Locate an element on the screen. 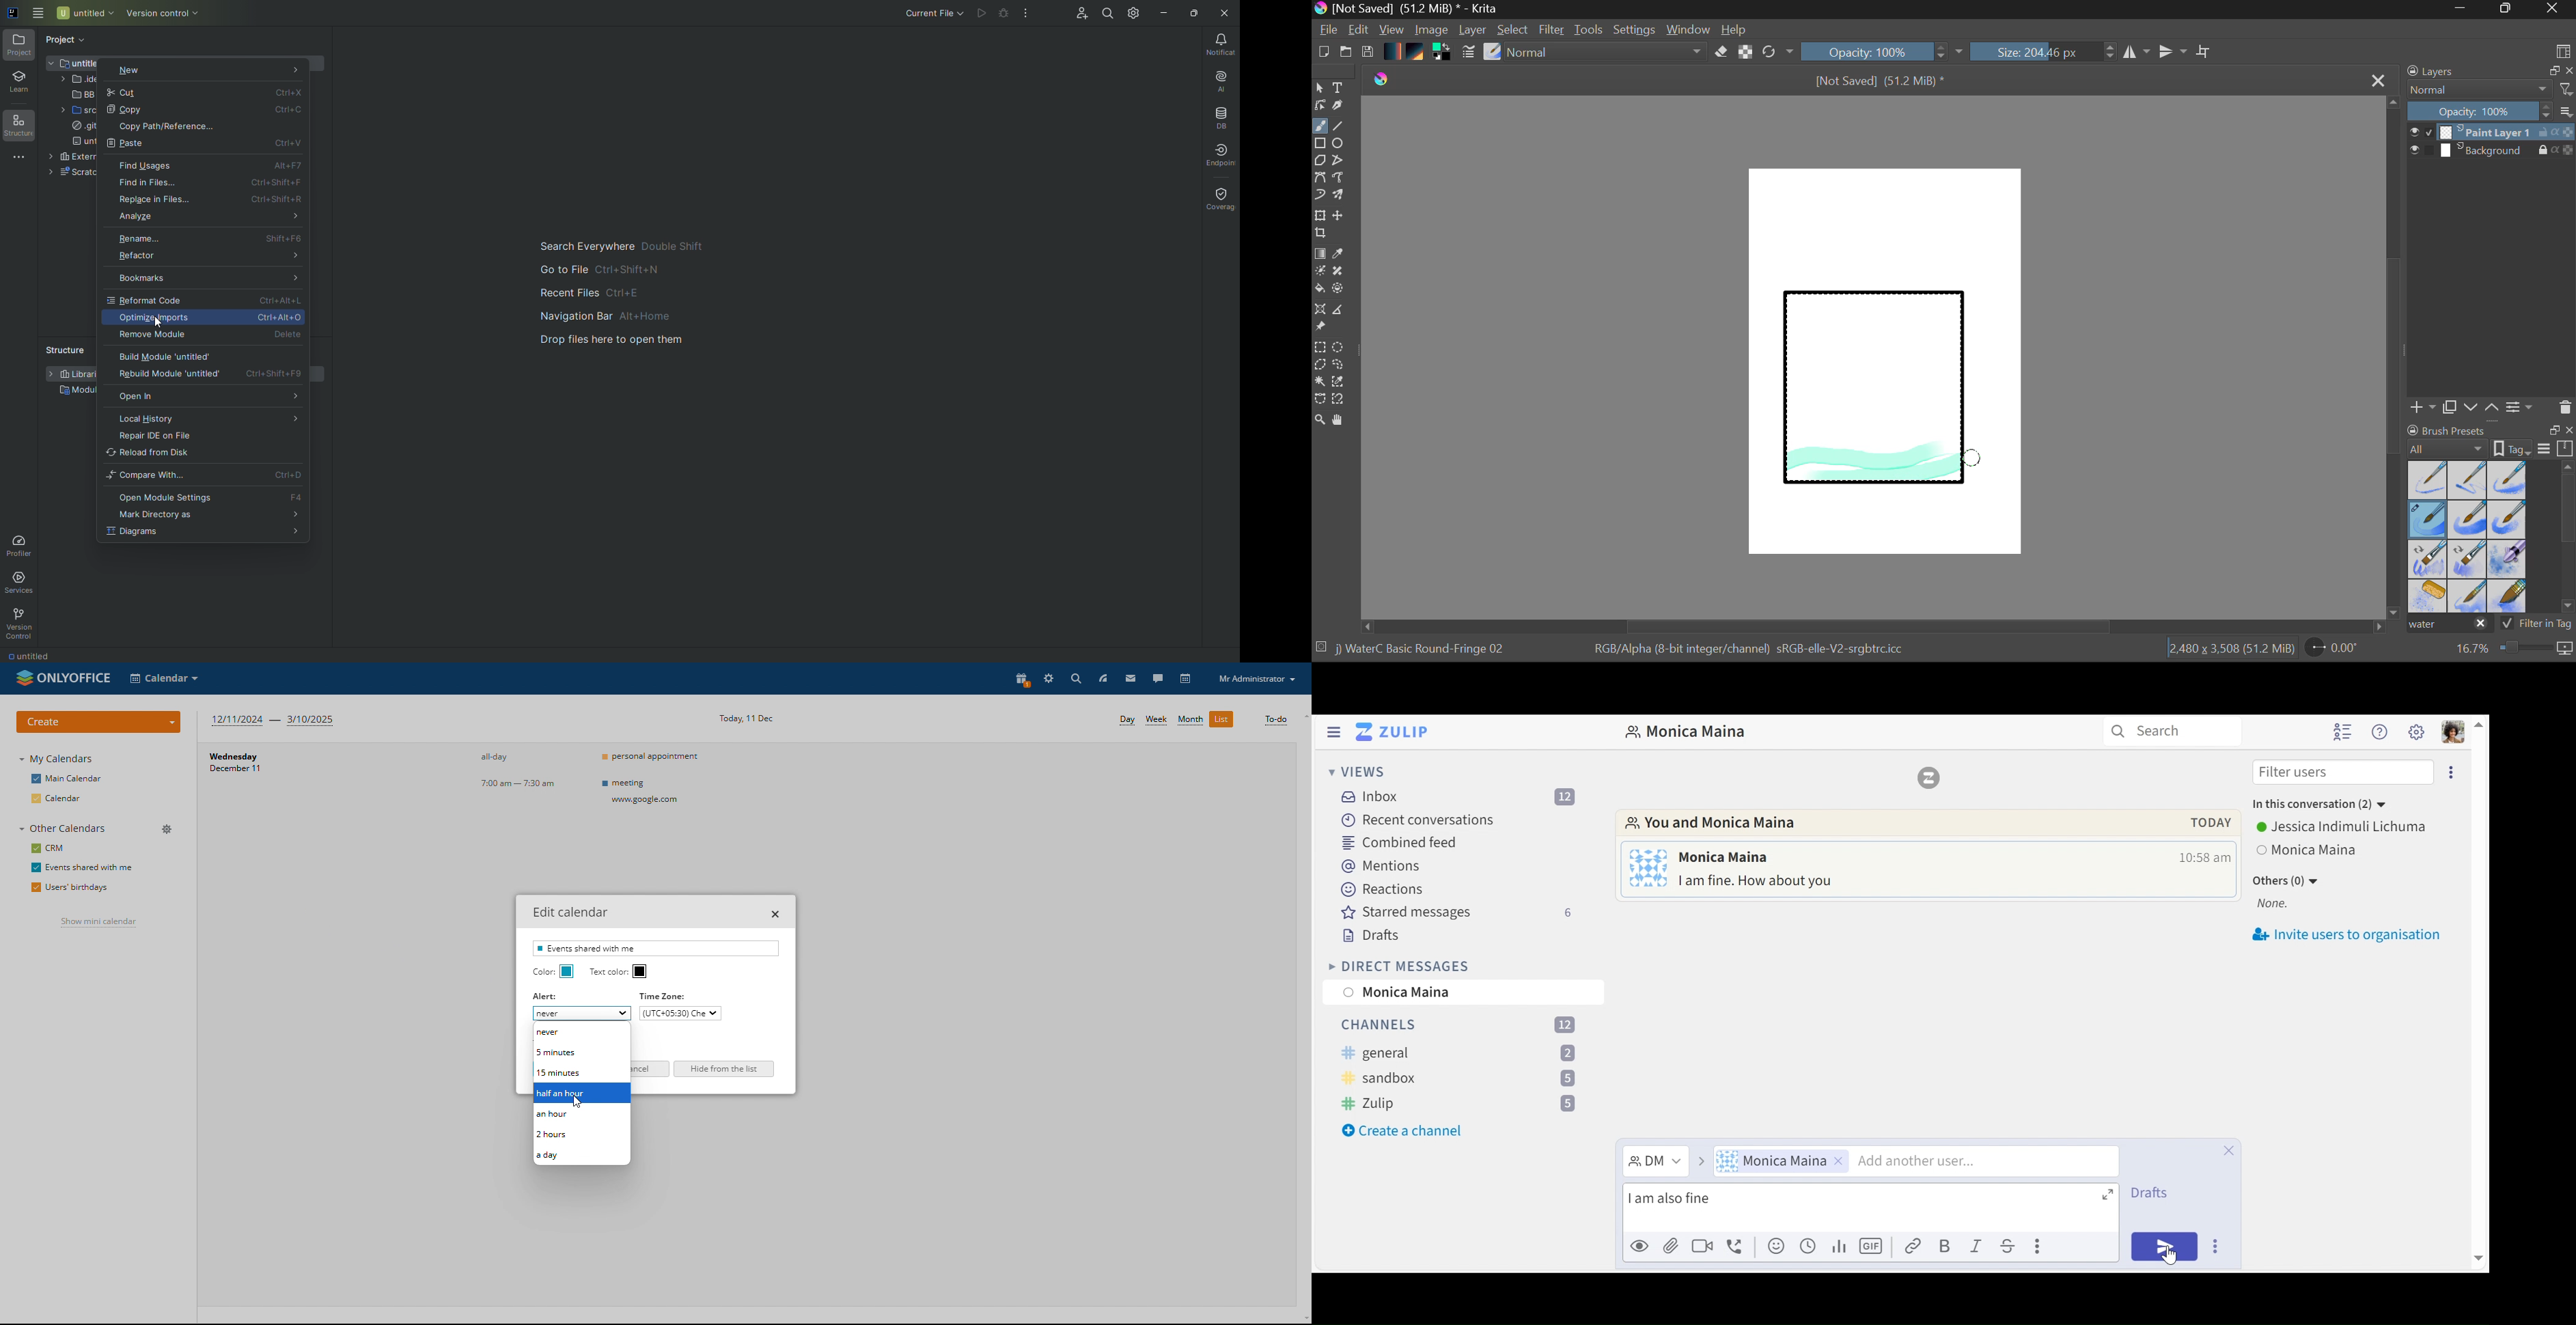 The width and height of the screenshot is (2576, 1344). Image is located at coordinates (1433, 31).